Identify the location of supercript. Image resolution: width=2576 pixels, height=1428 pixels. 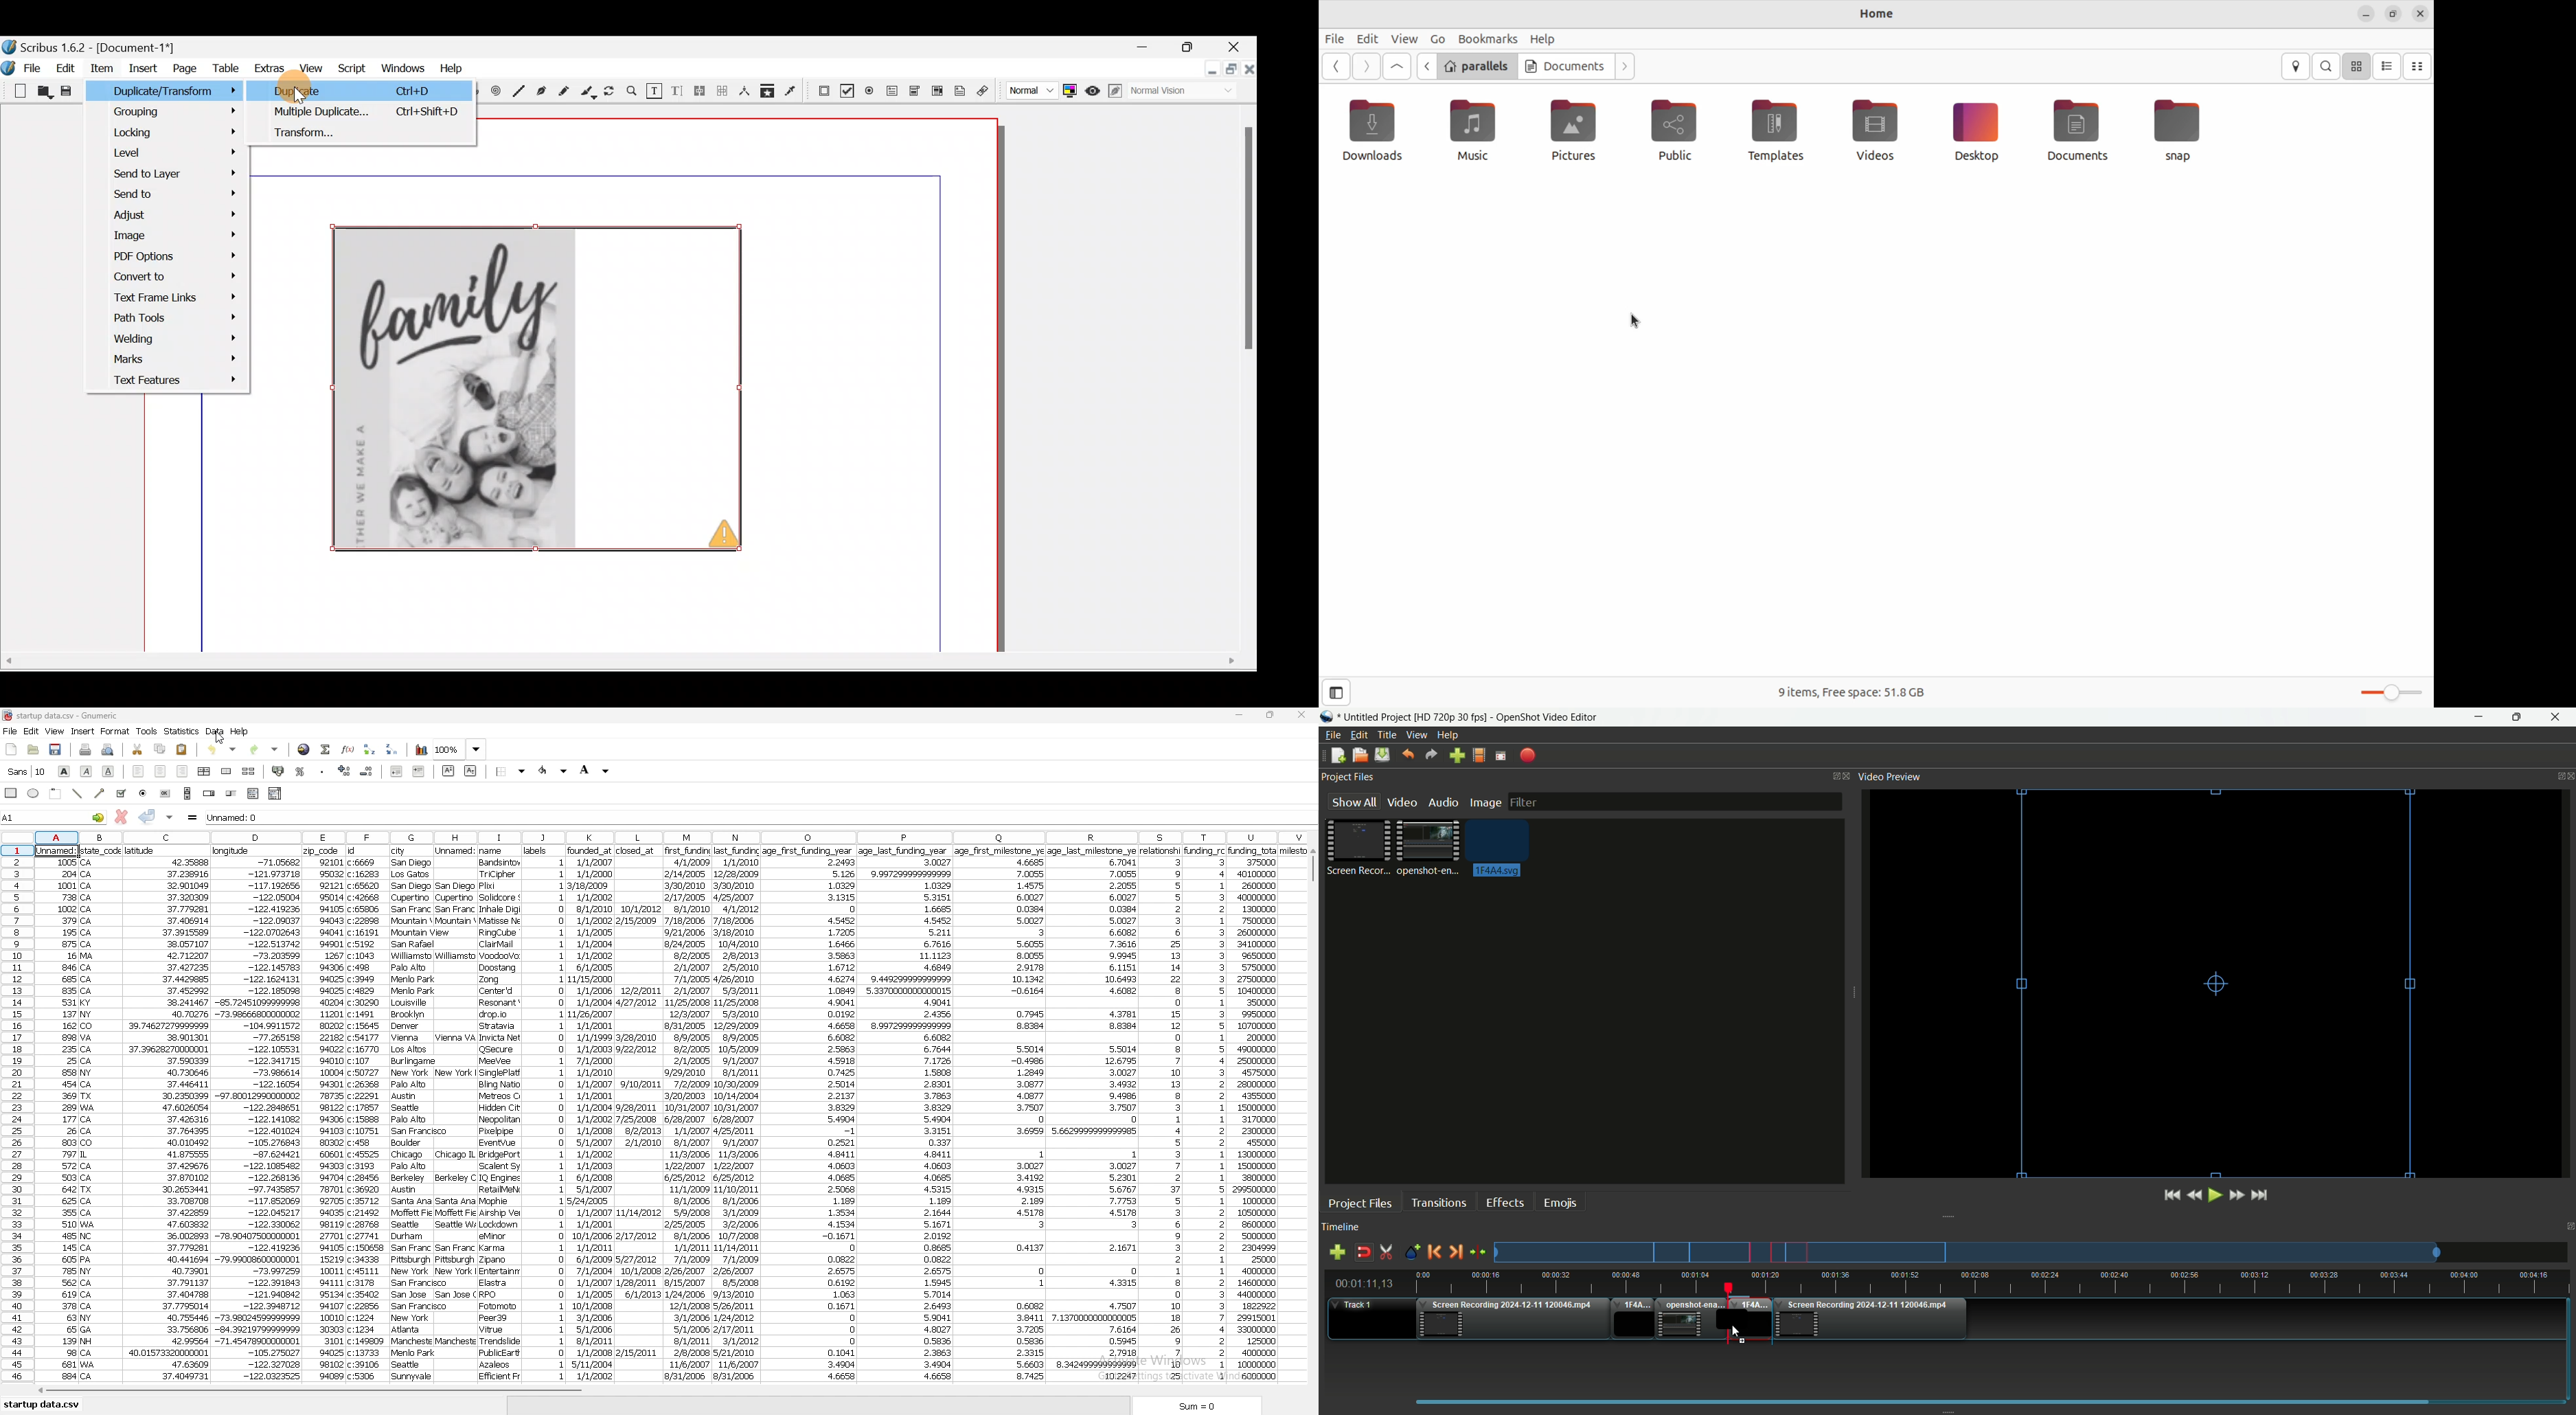
(448, 771).